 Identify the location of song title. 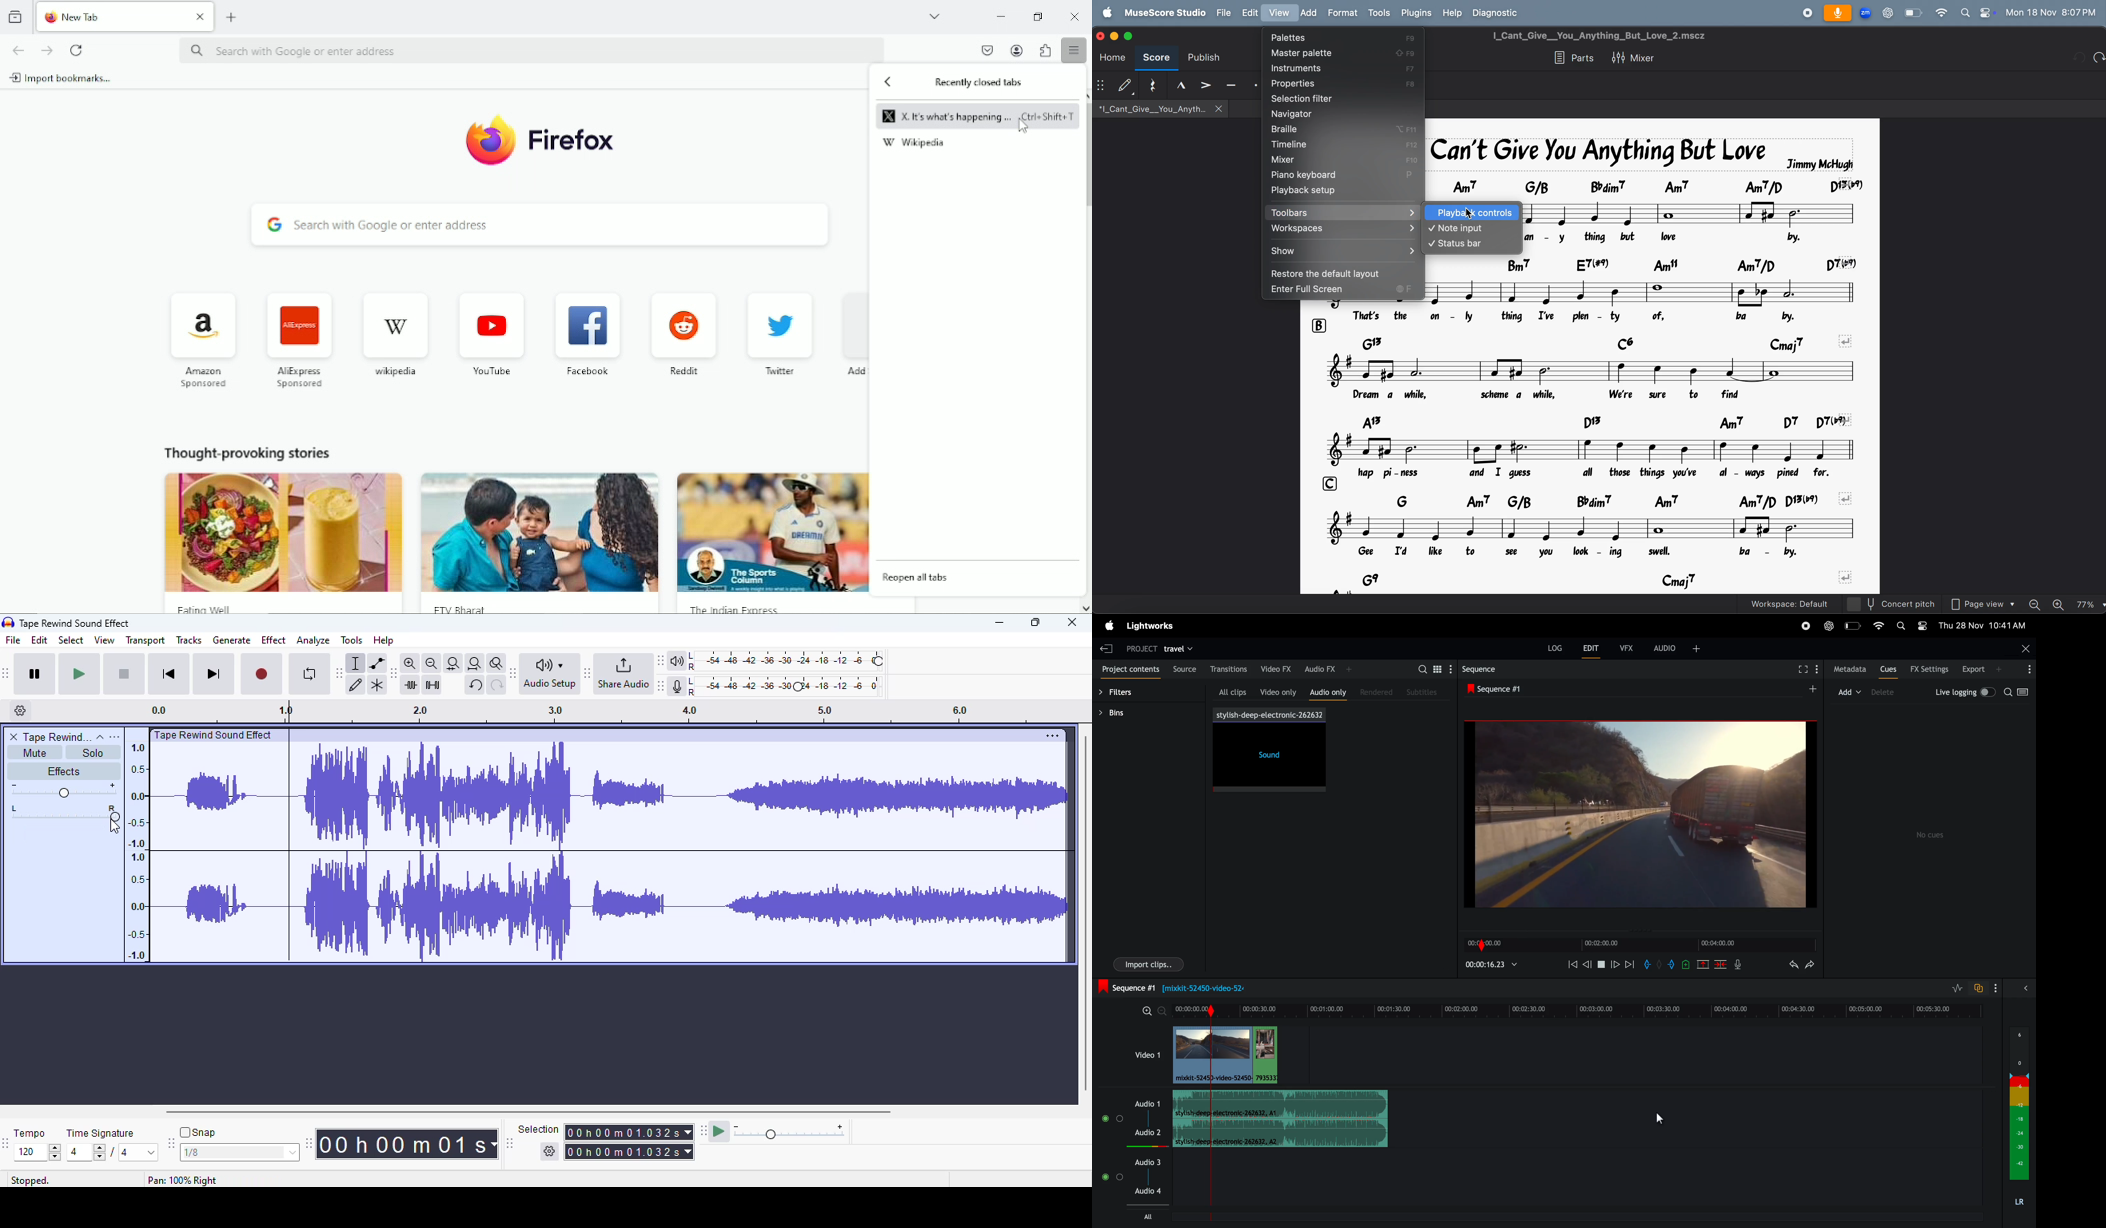
(1643, 154).